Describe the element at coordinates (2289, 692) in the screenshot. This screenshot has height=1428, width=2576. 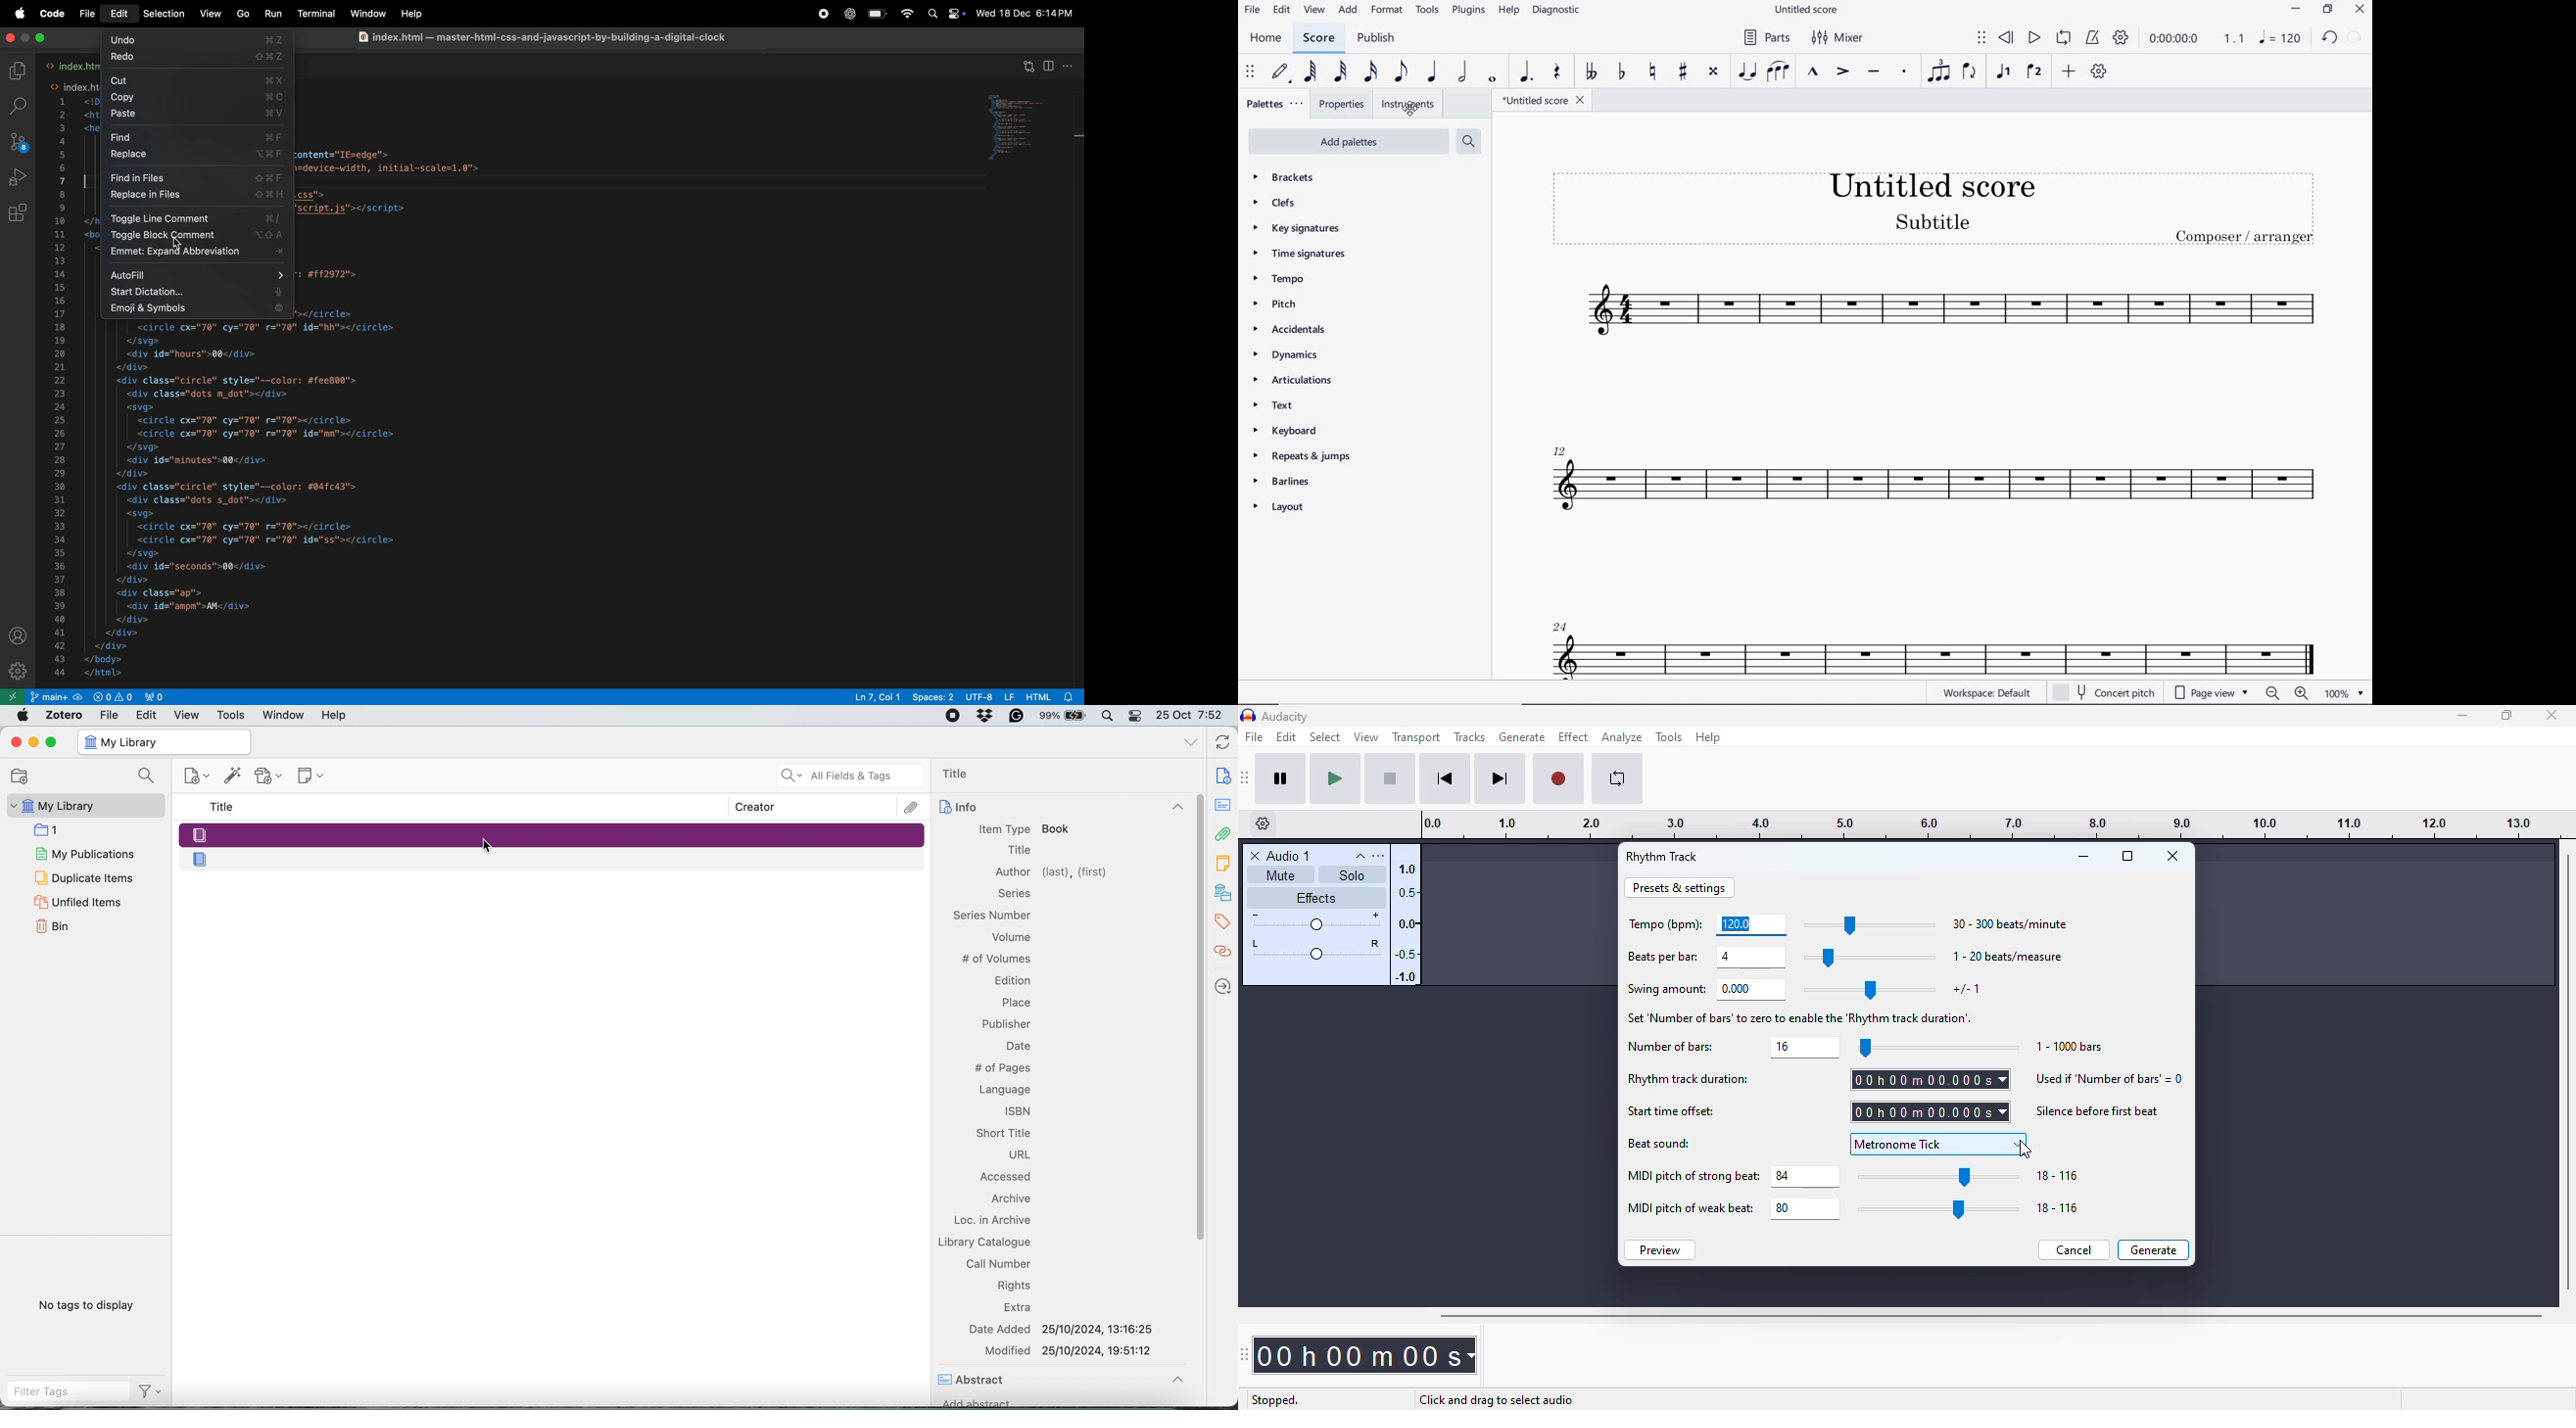
I see `zoom out or zoom in` at that location.